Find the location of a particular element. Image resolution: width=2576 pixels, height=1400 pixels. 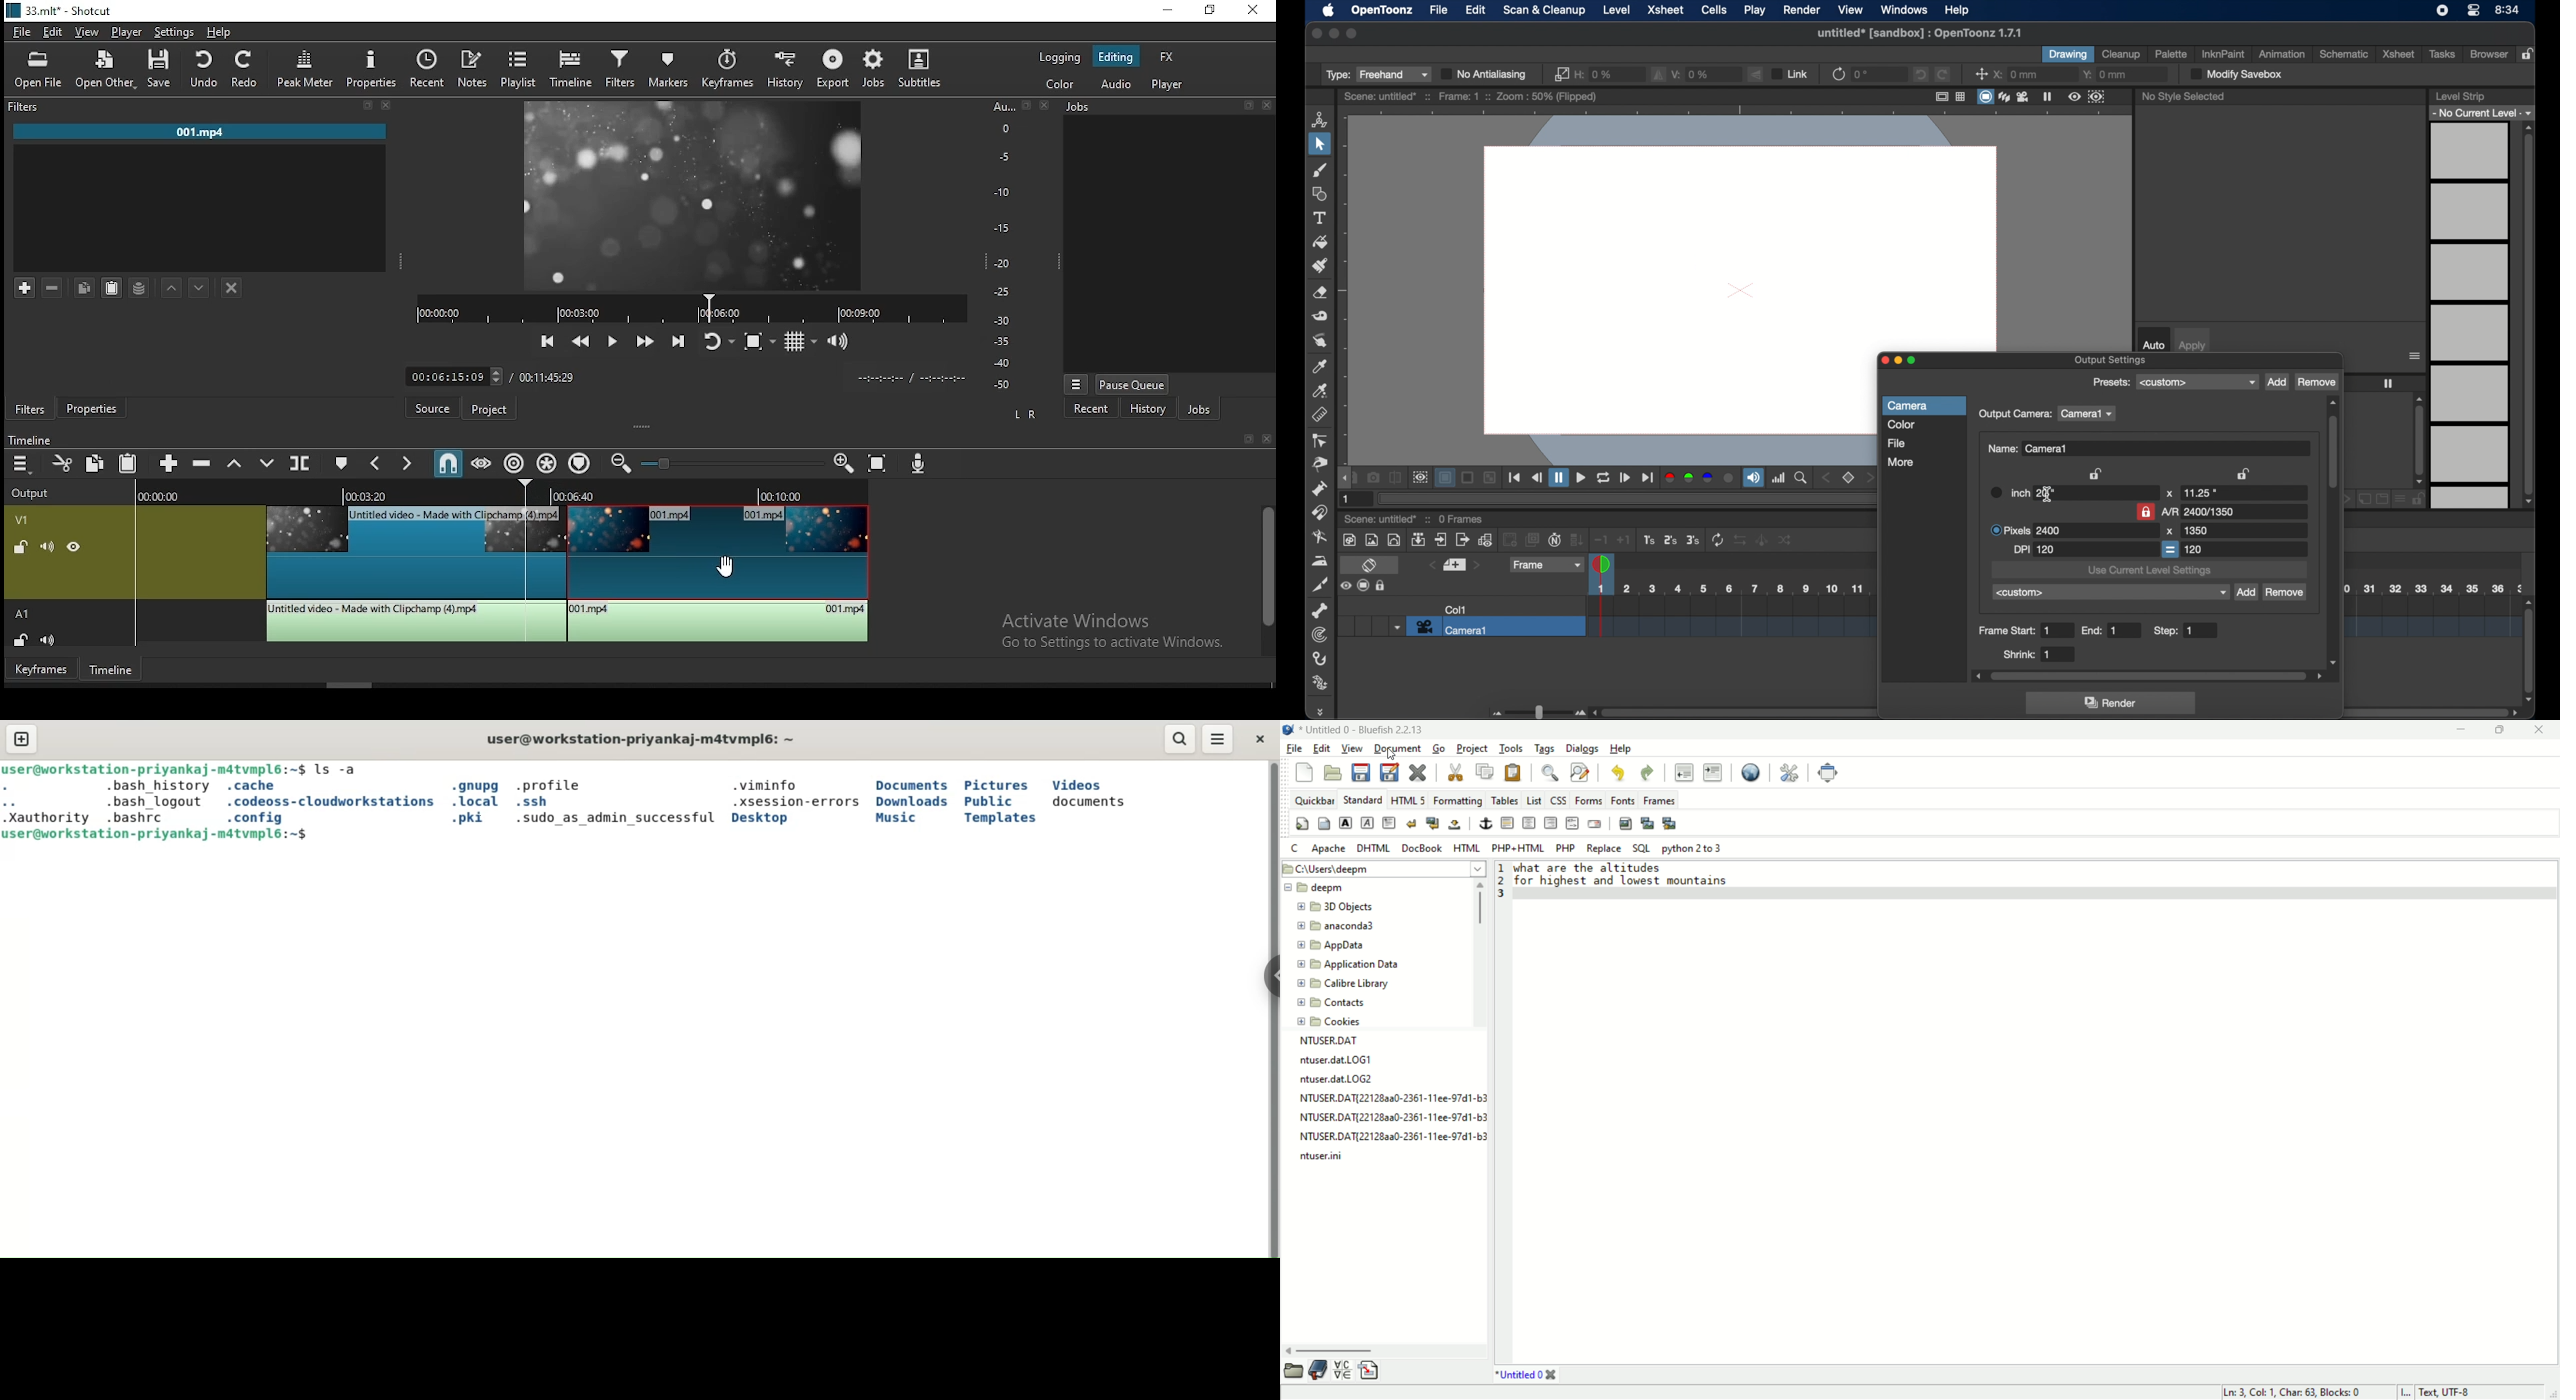

screen recorder icon is located at coordinates (2443, 10).